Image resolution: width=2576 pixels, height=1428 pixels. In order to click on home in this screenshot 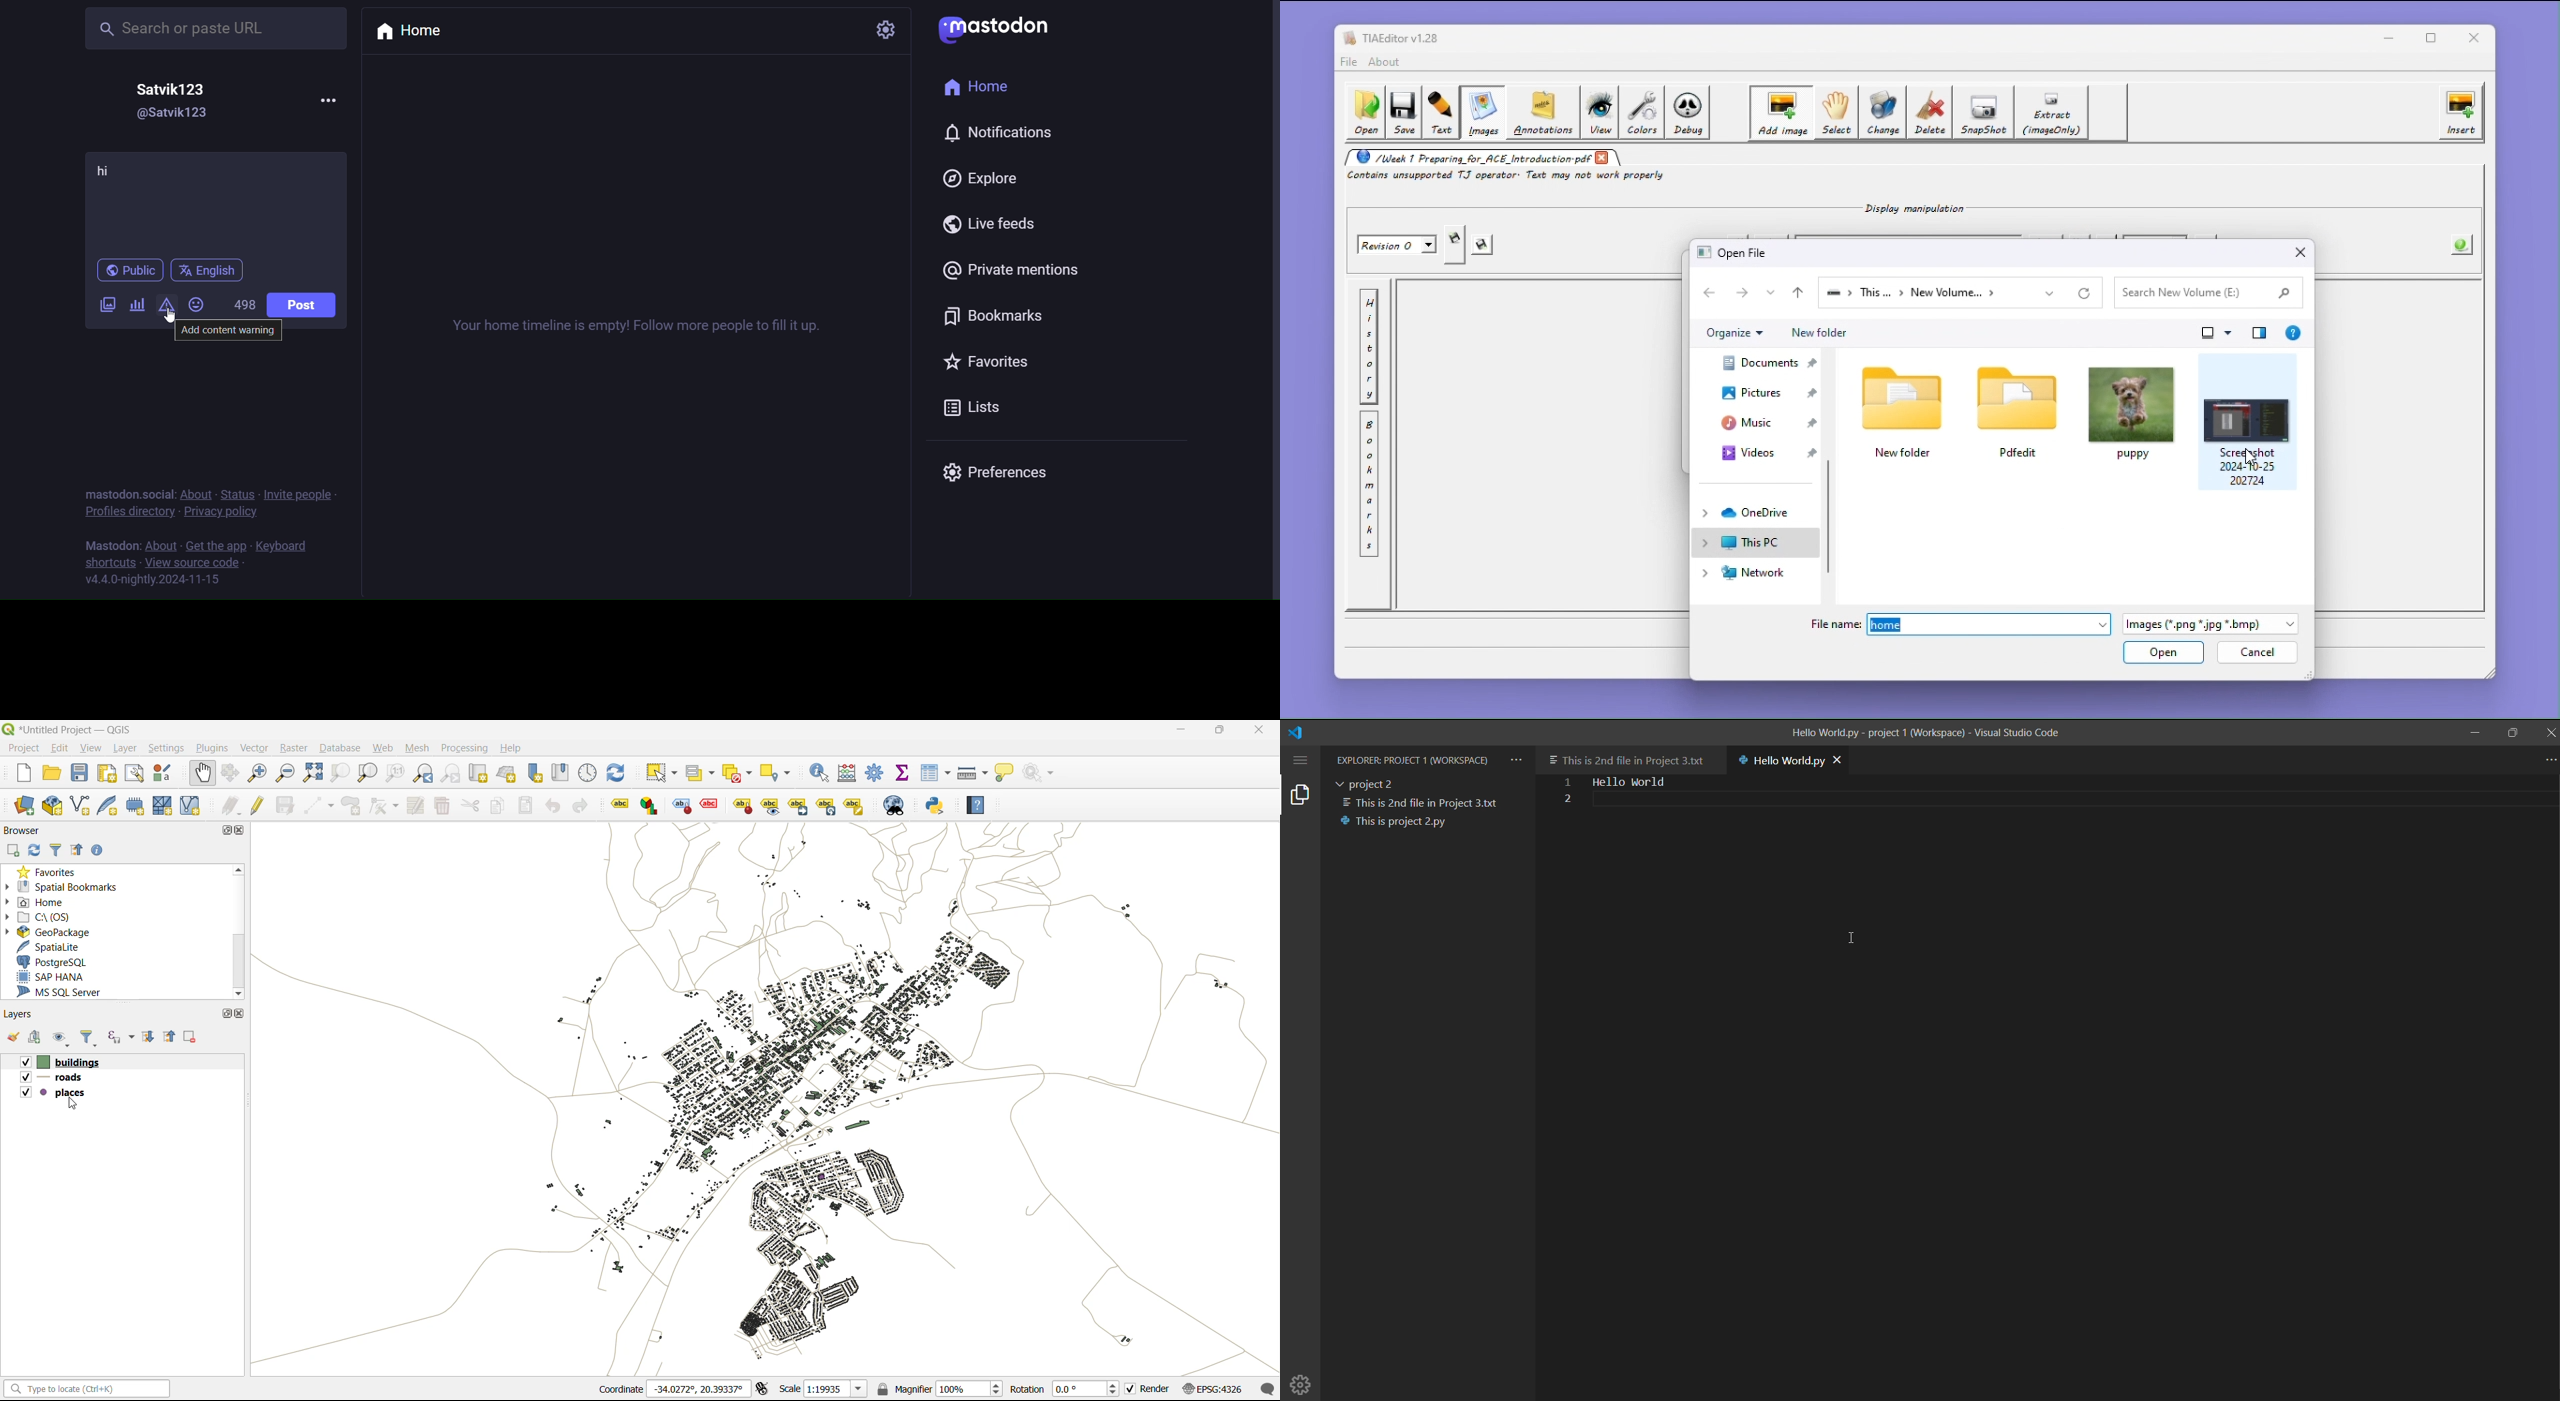, I will do `click(44, 901)`.